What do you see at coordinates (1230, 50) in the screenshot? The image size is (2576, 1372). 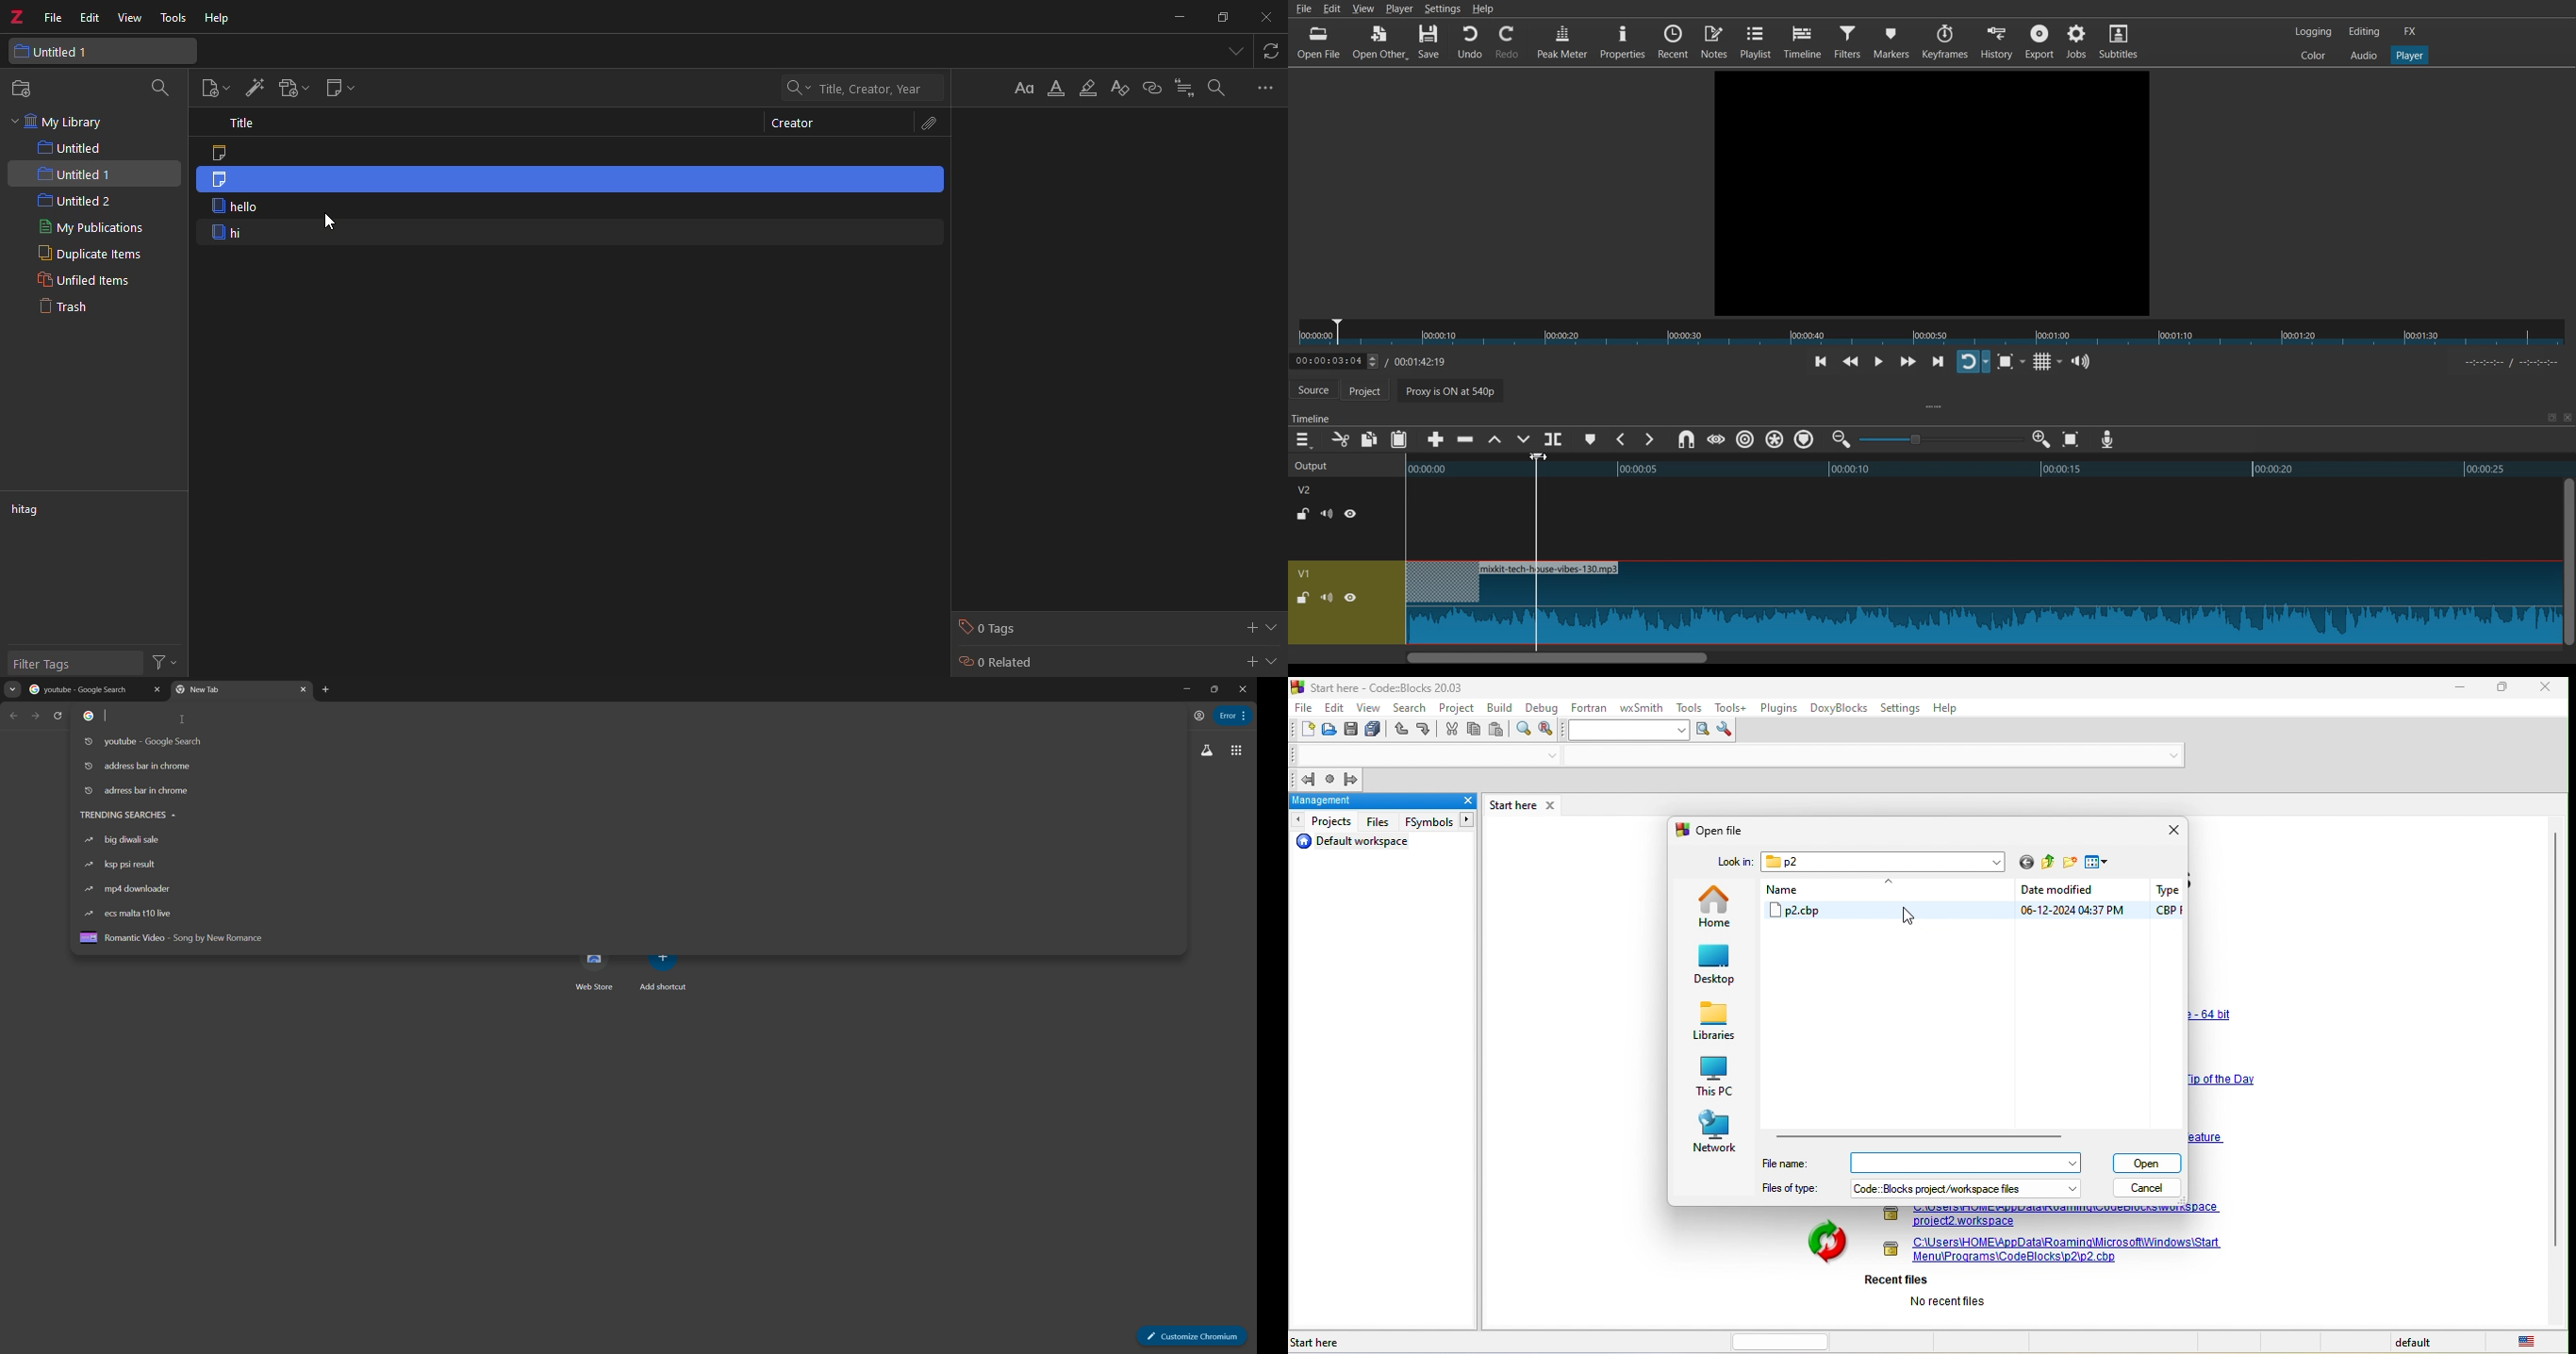 I see `tab` at bounding box center [1230, 50].